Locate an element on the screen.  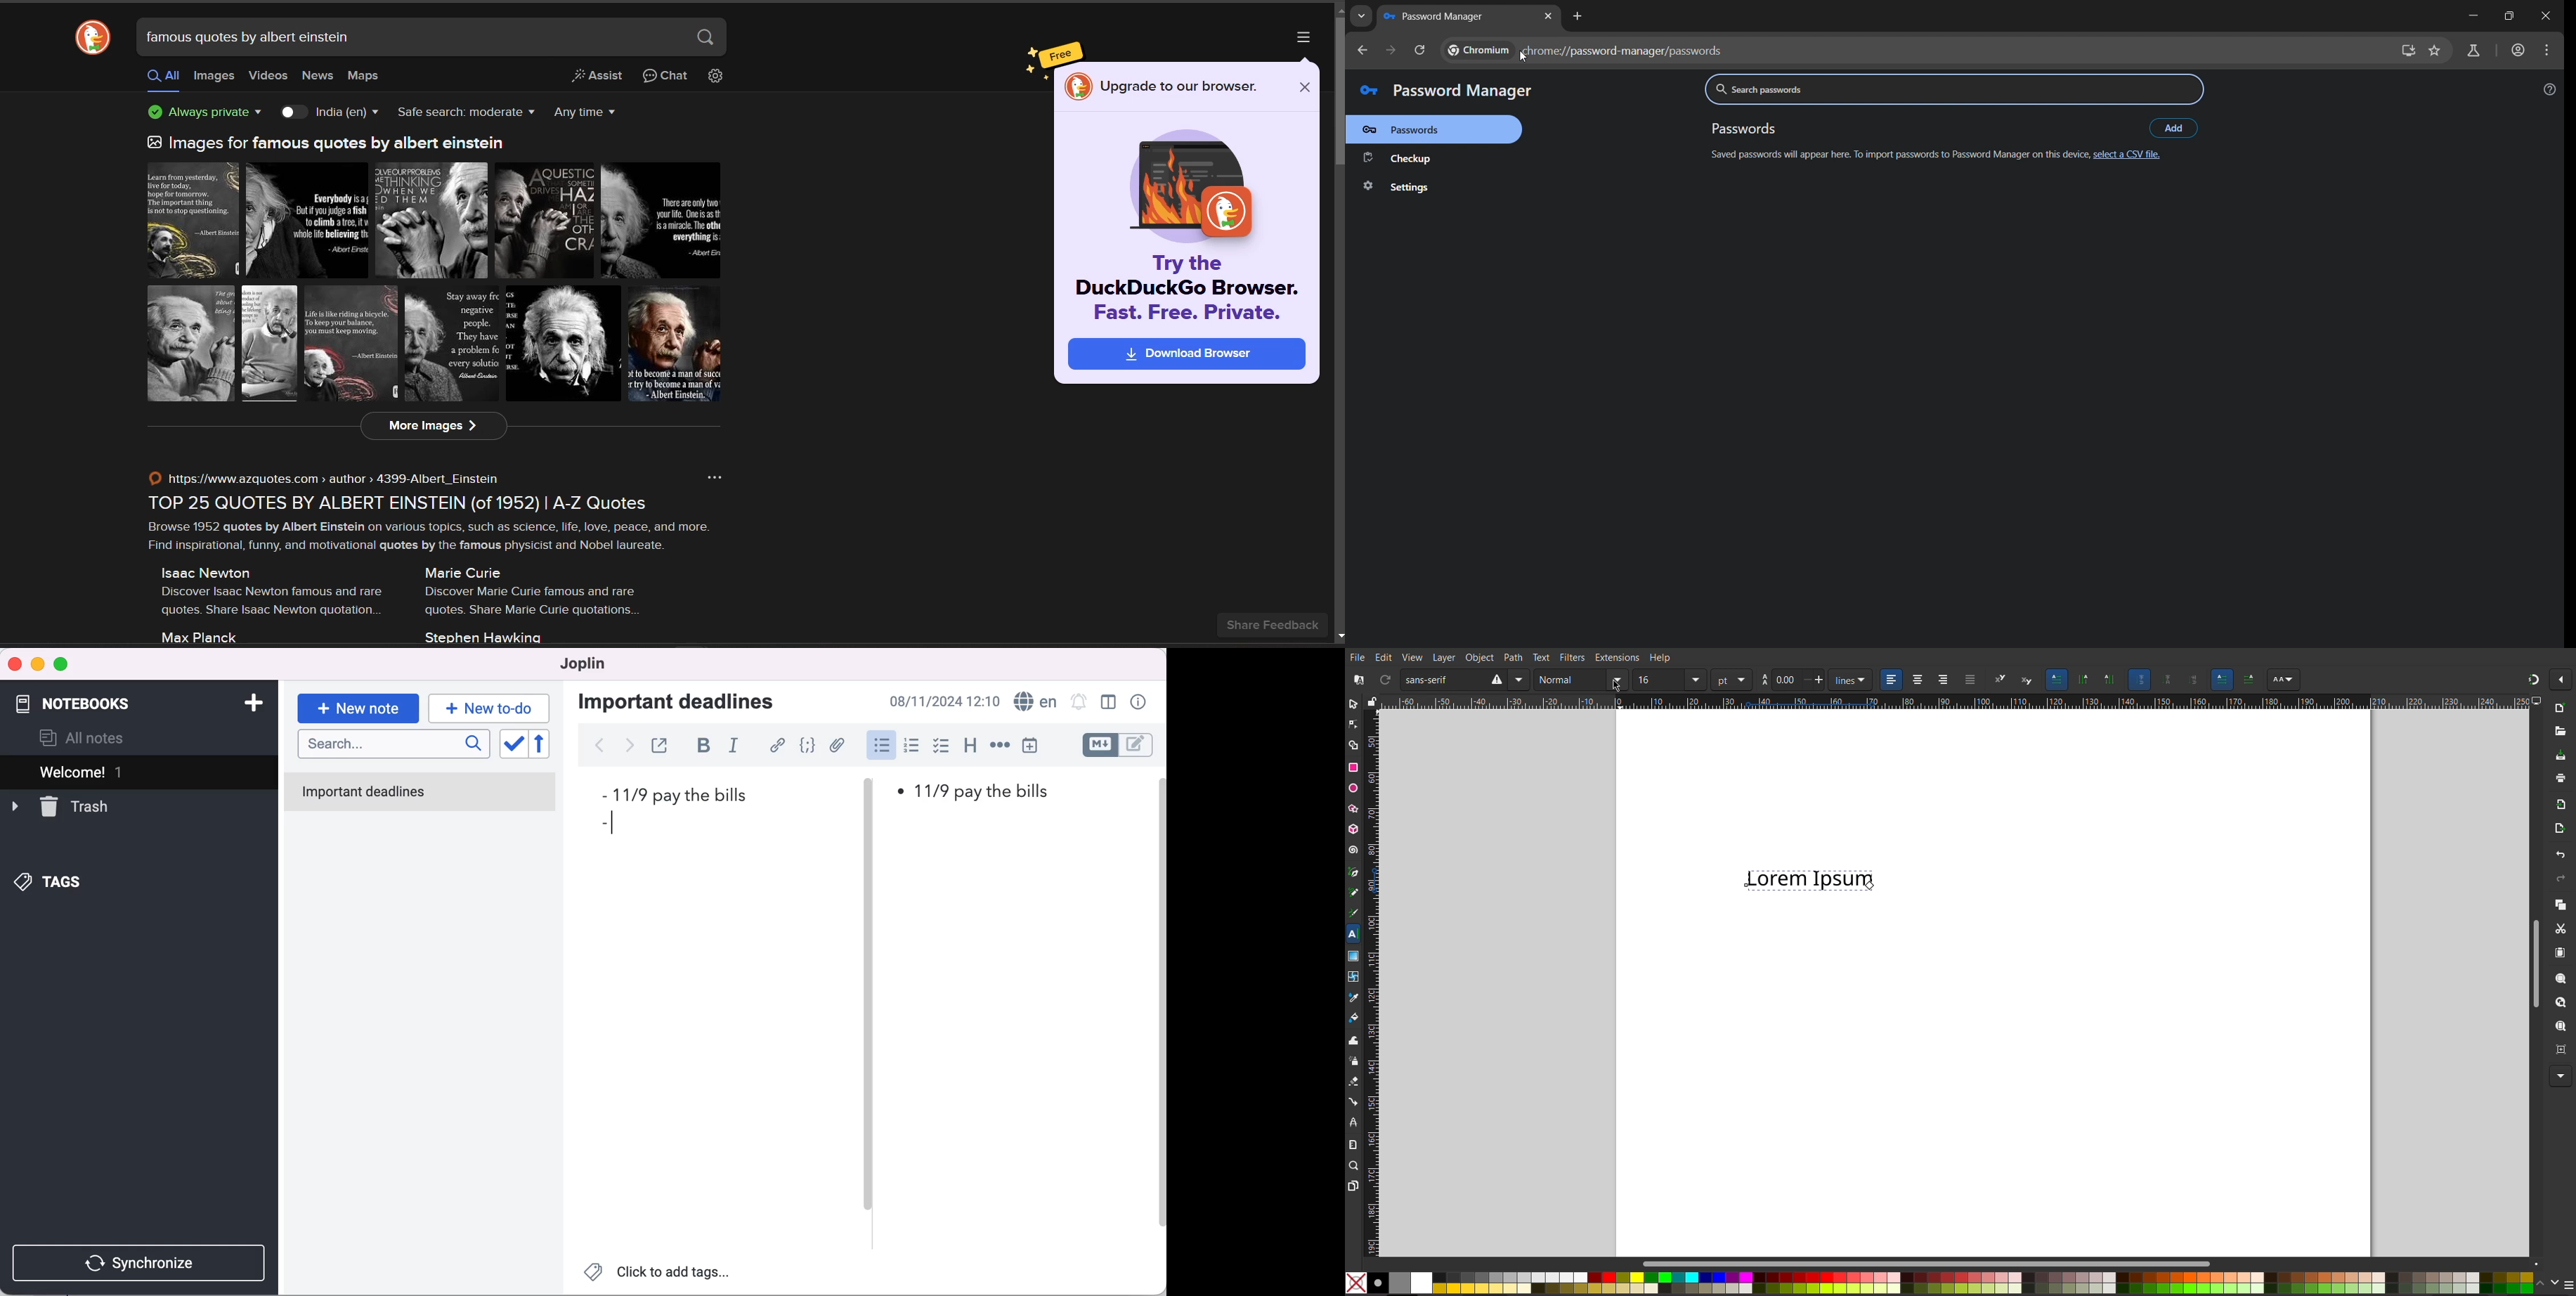
Rectangle is located at coordinates (1353, 768).